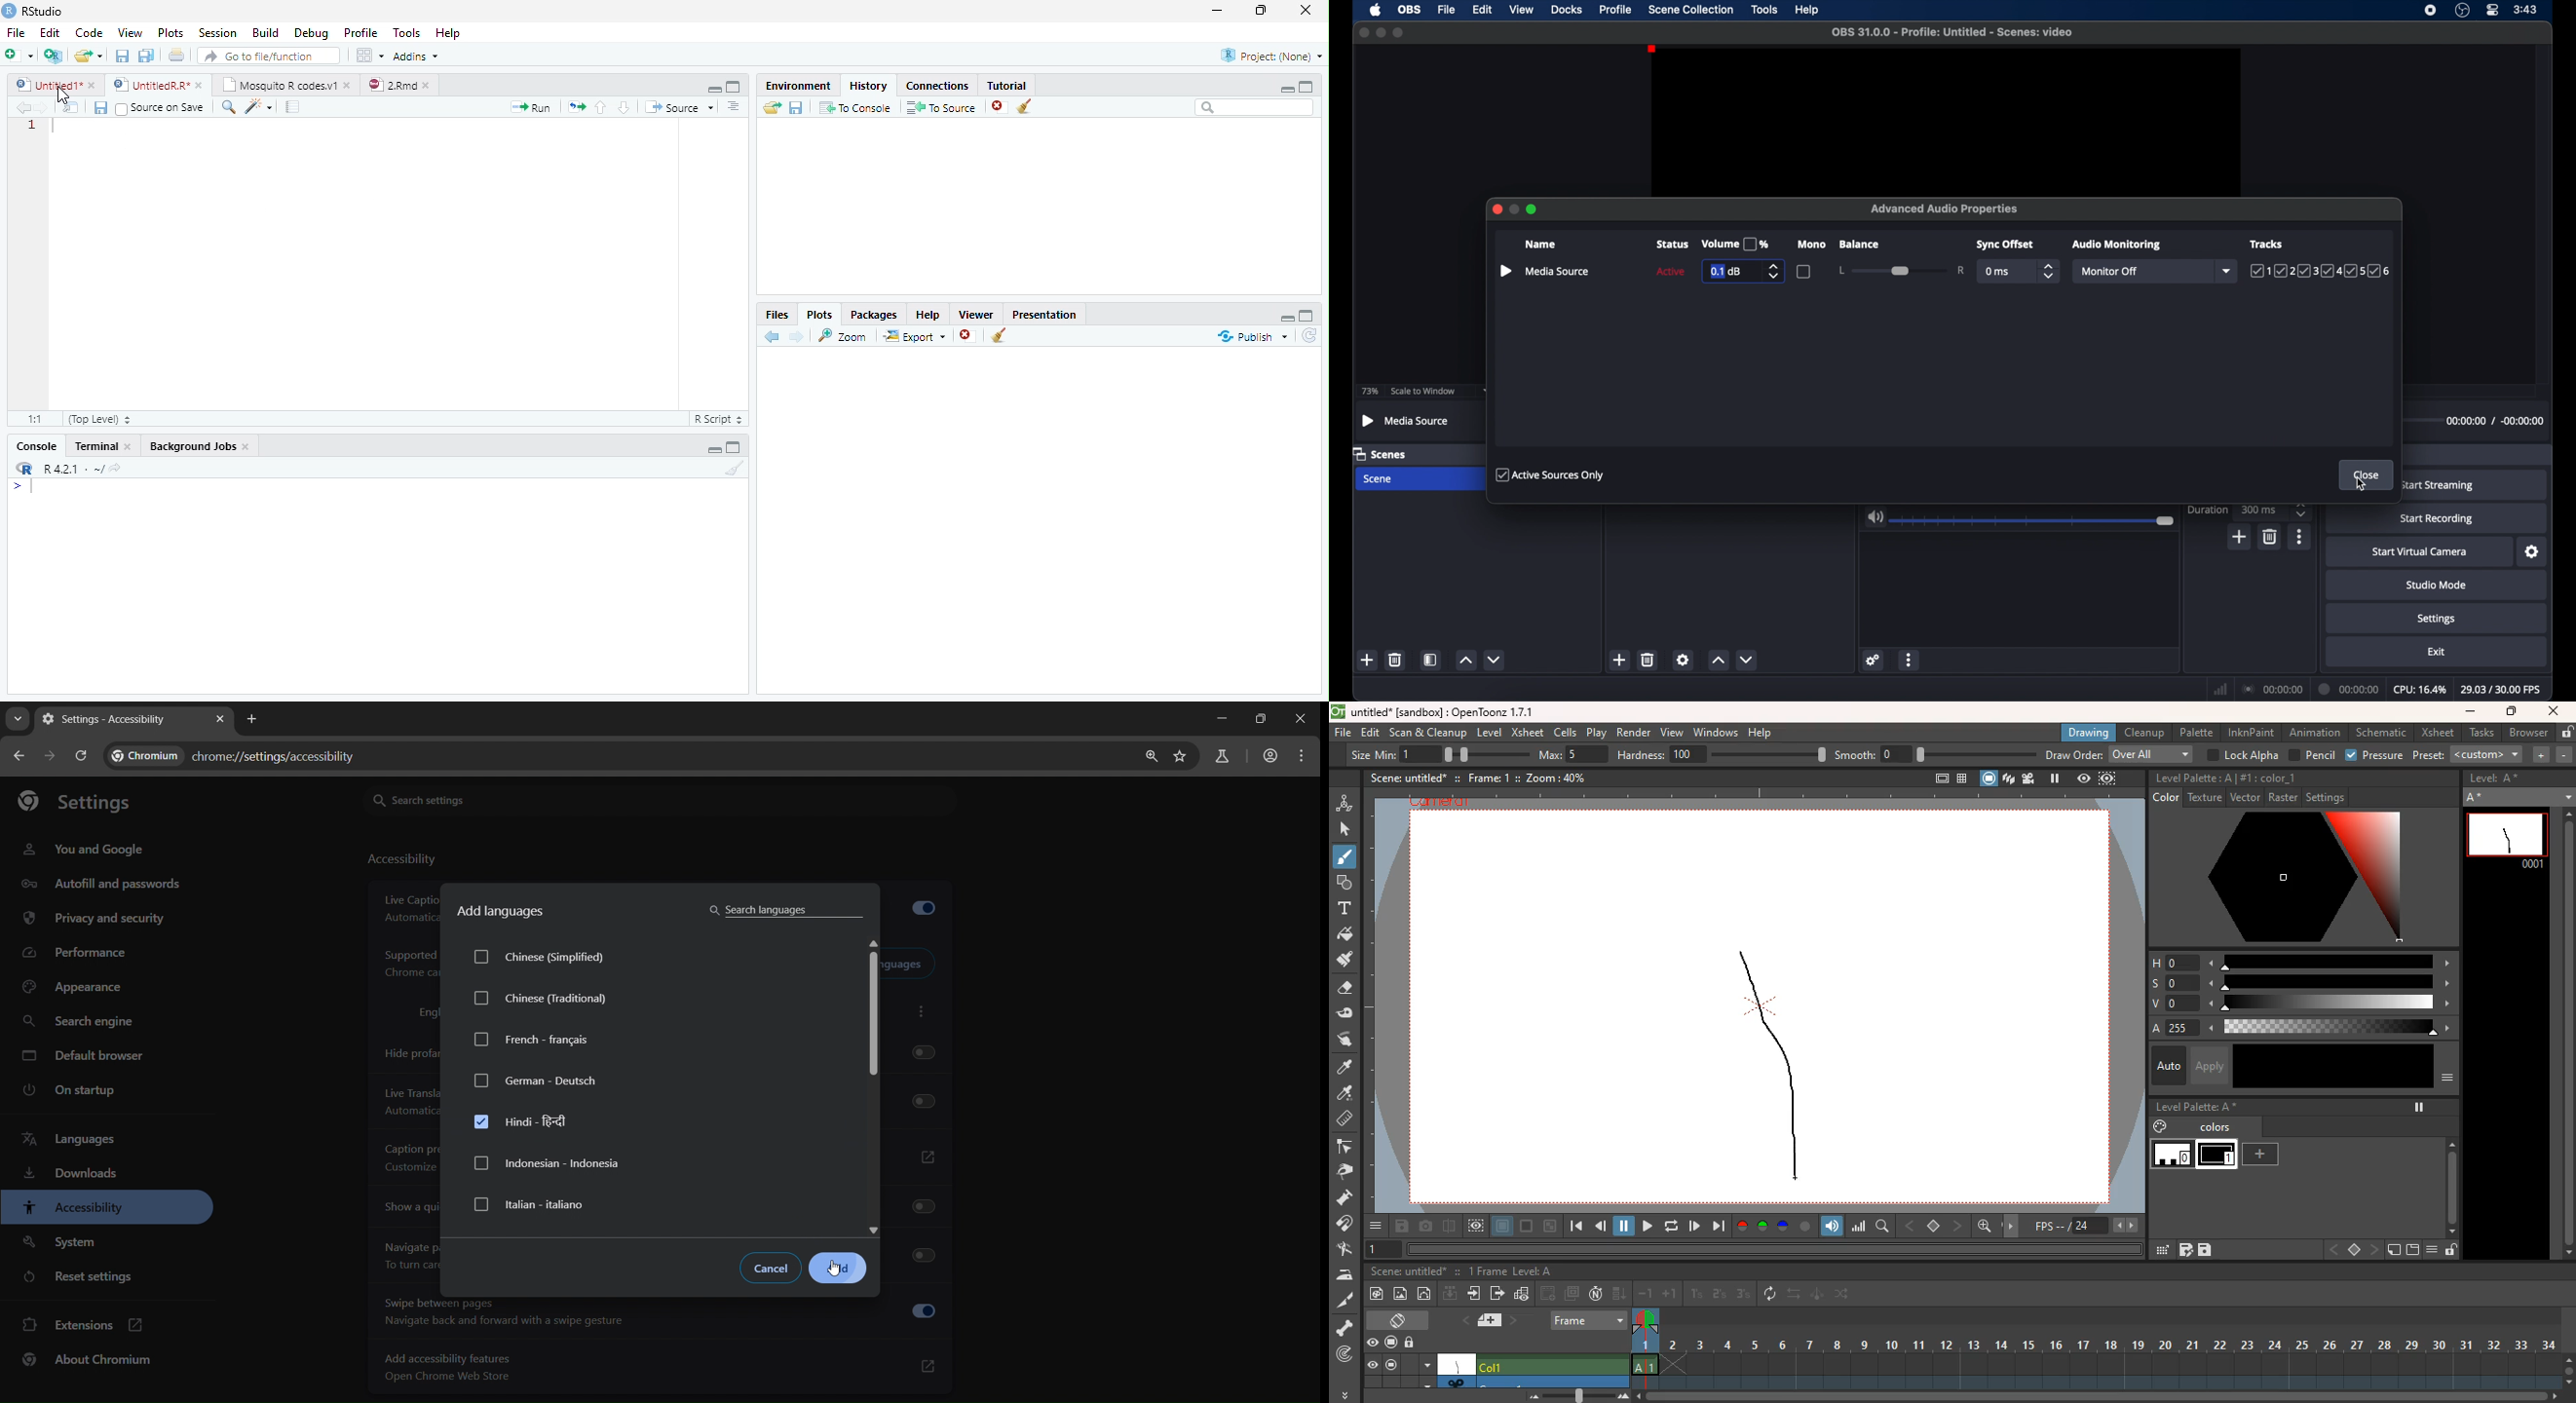  Describe the element at coordinates (934, 84) in the screenshot. I see `‘Connections` at that location.